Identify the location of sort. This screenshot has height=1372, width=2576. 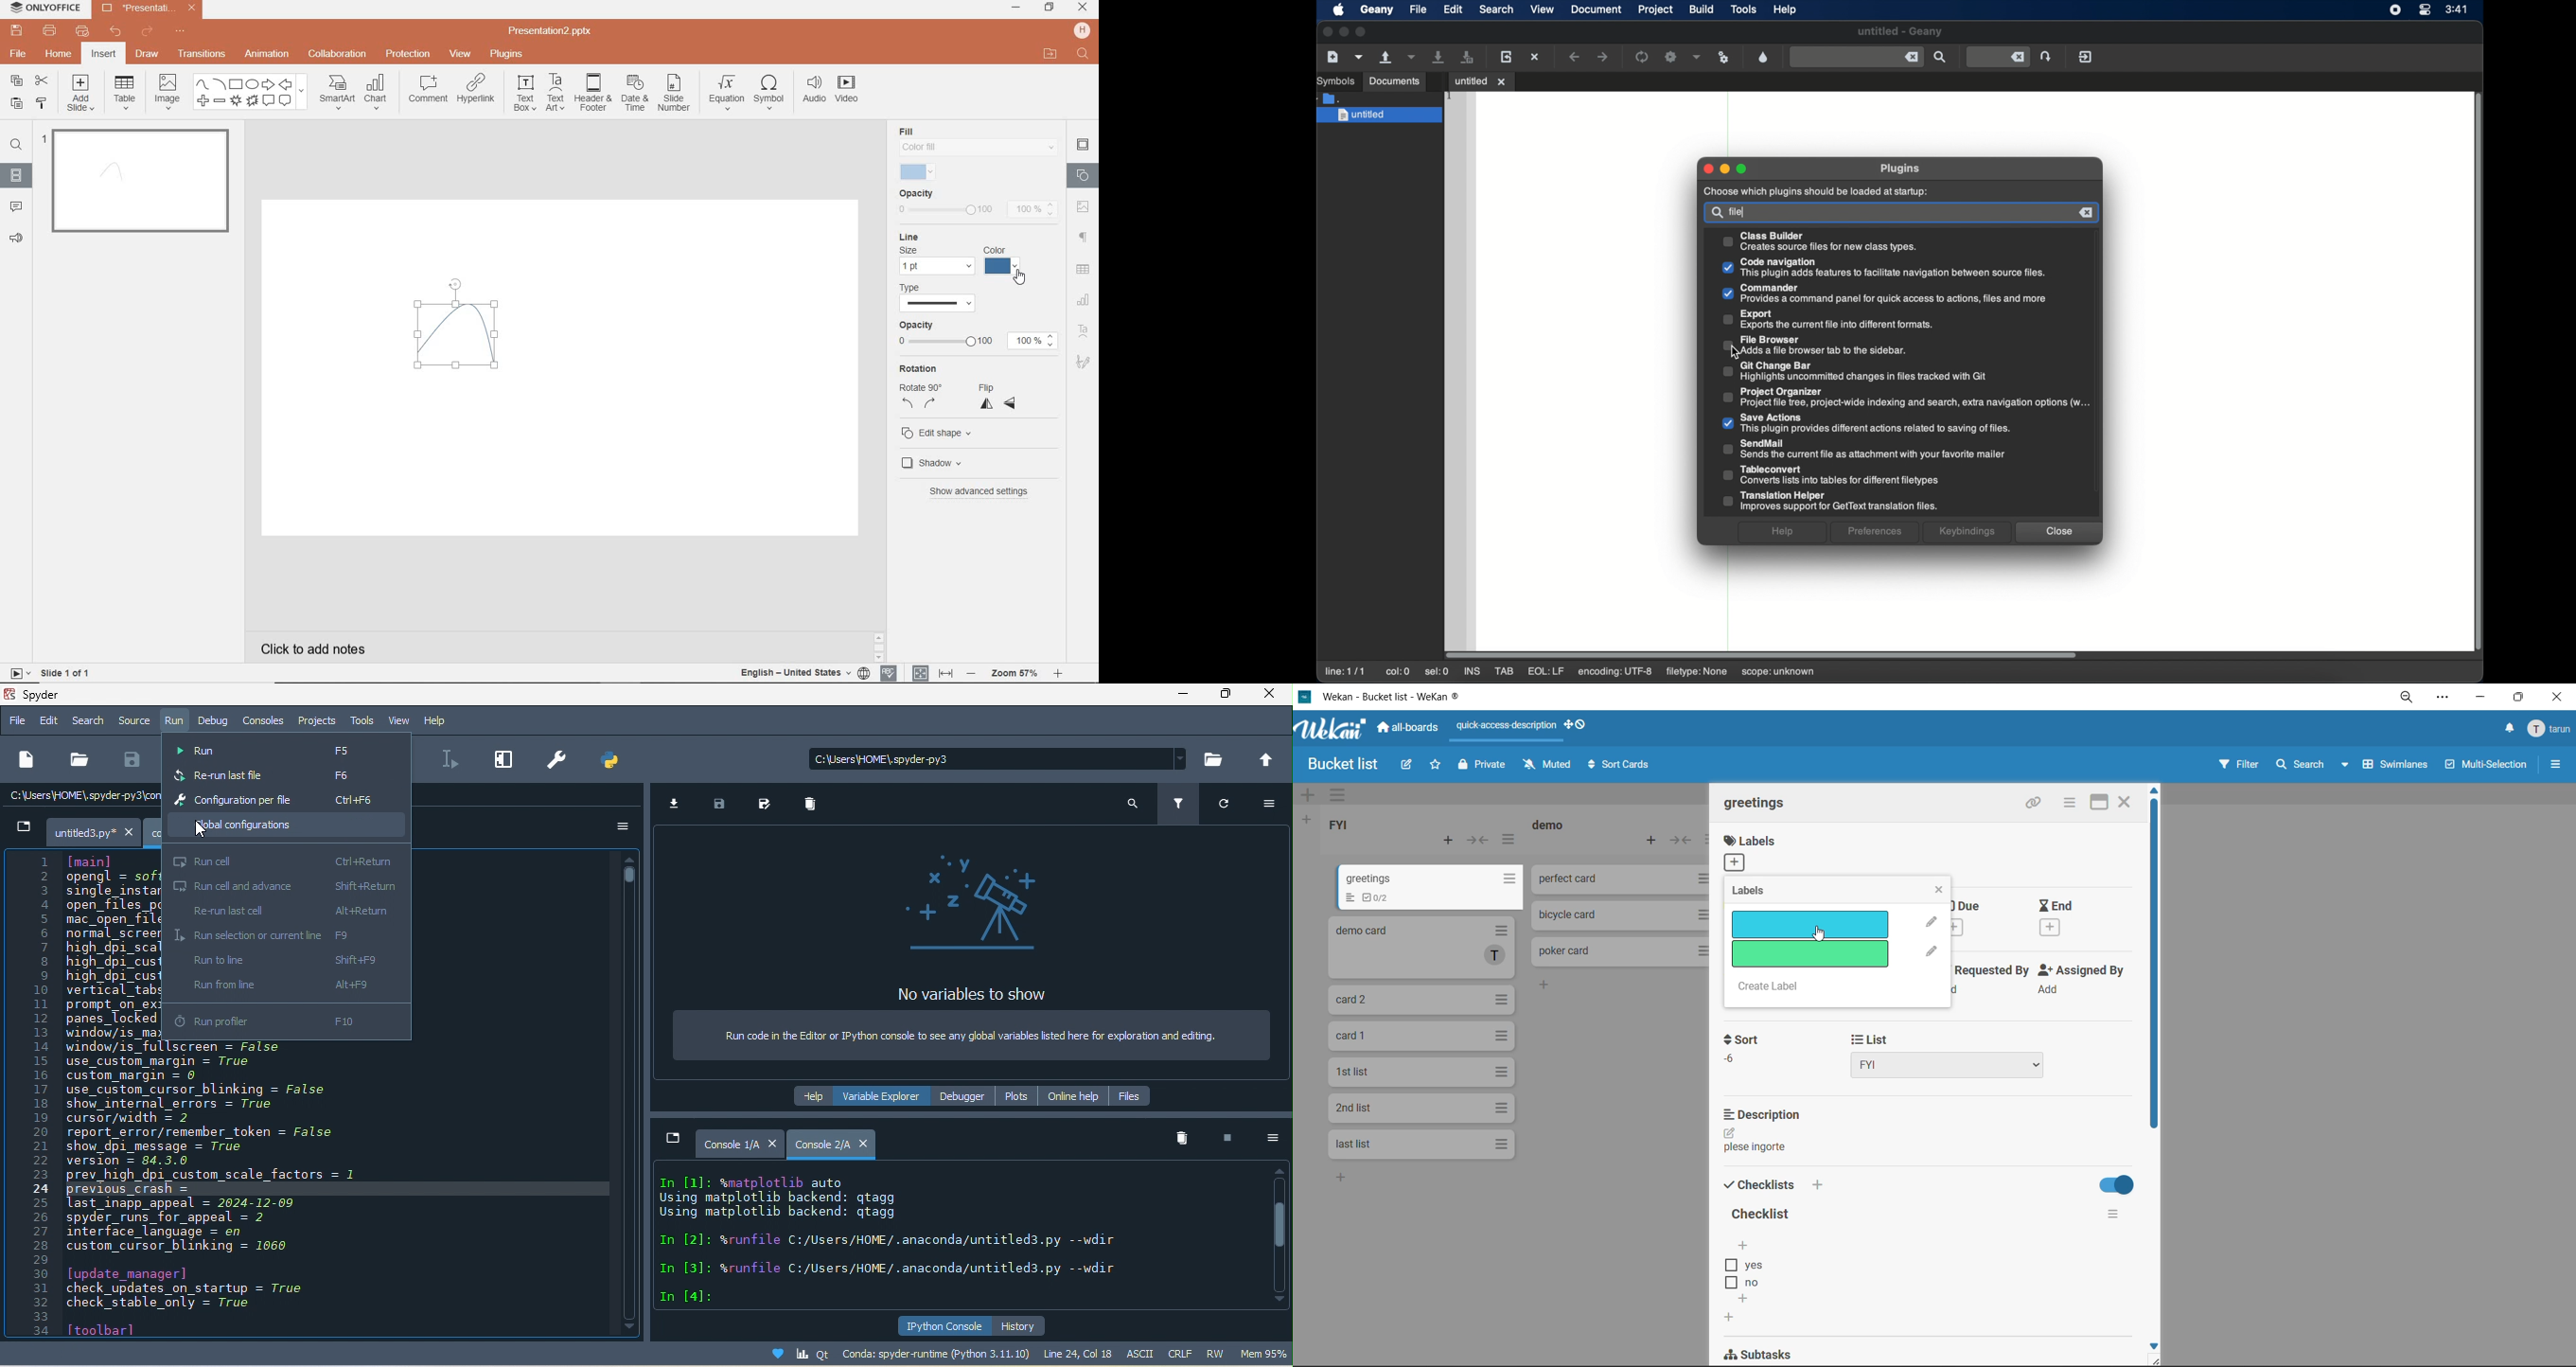
(1741, 1052).